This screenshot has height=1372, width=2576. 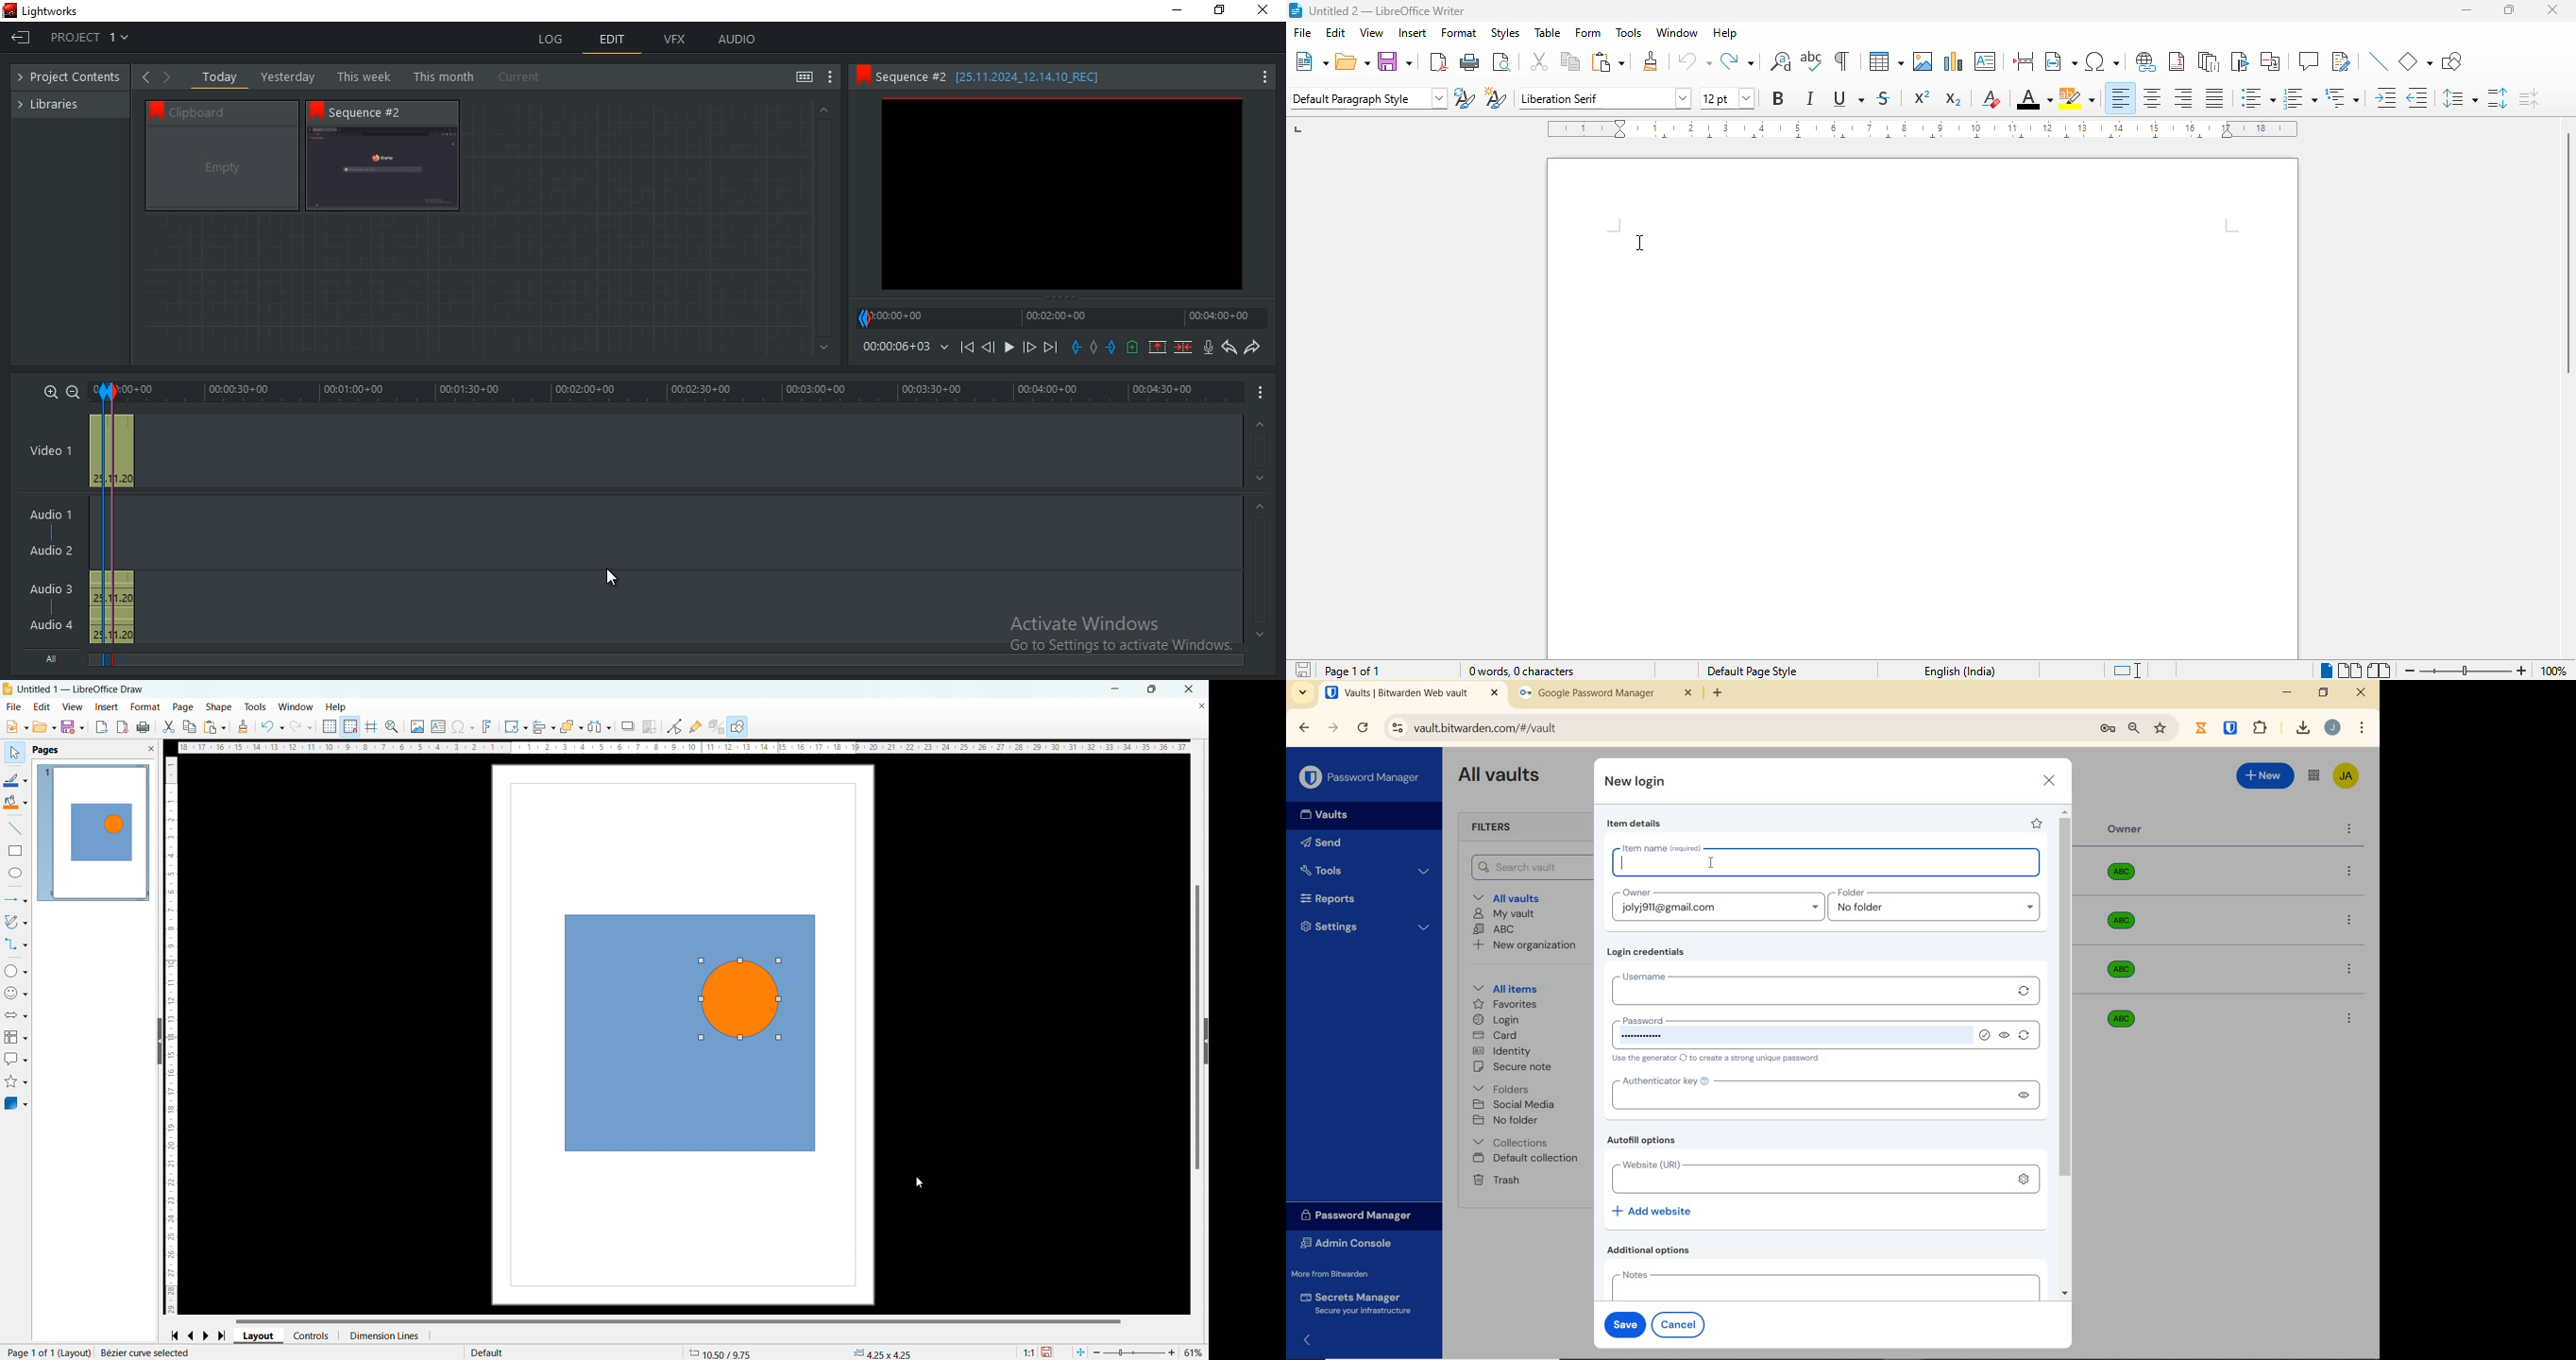 What do you see at coordinates (1009, 348) in the screenshot?
I see `Play` at bounding box center [1009, 348].